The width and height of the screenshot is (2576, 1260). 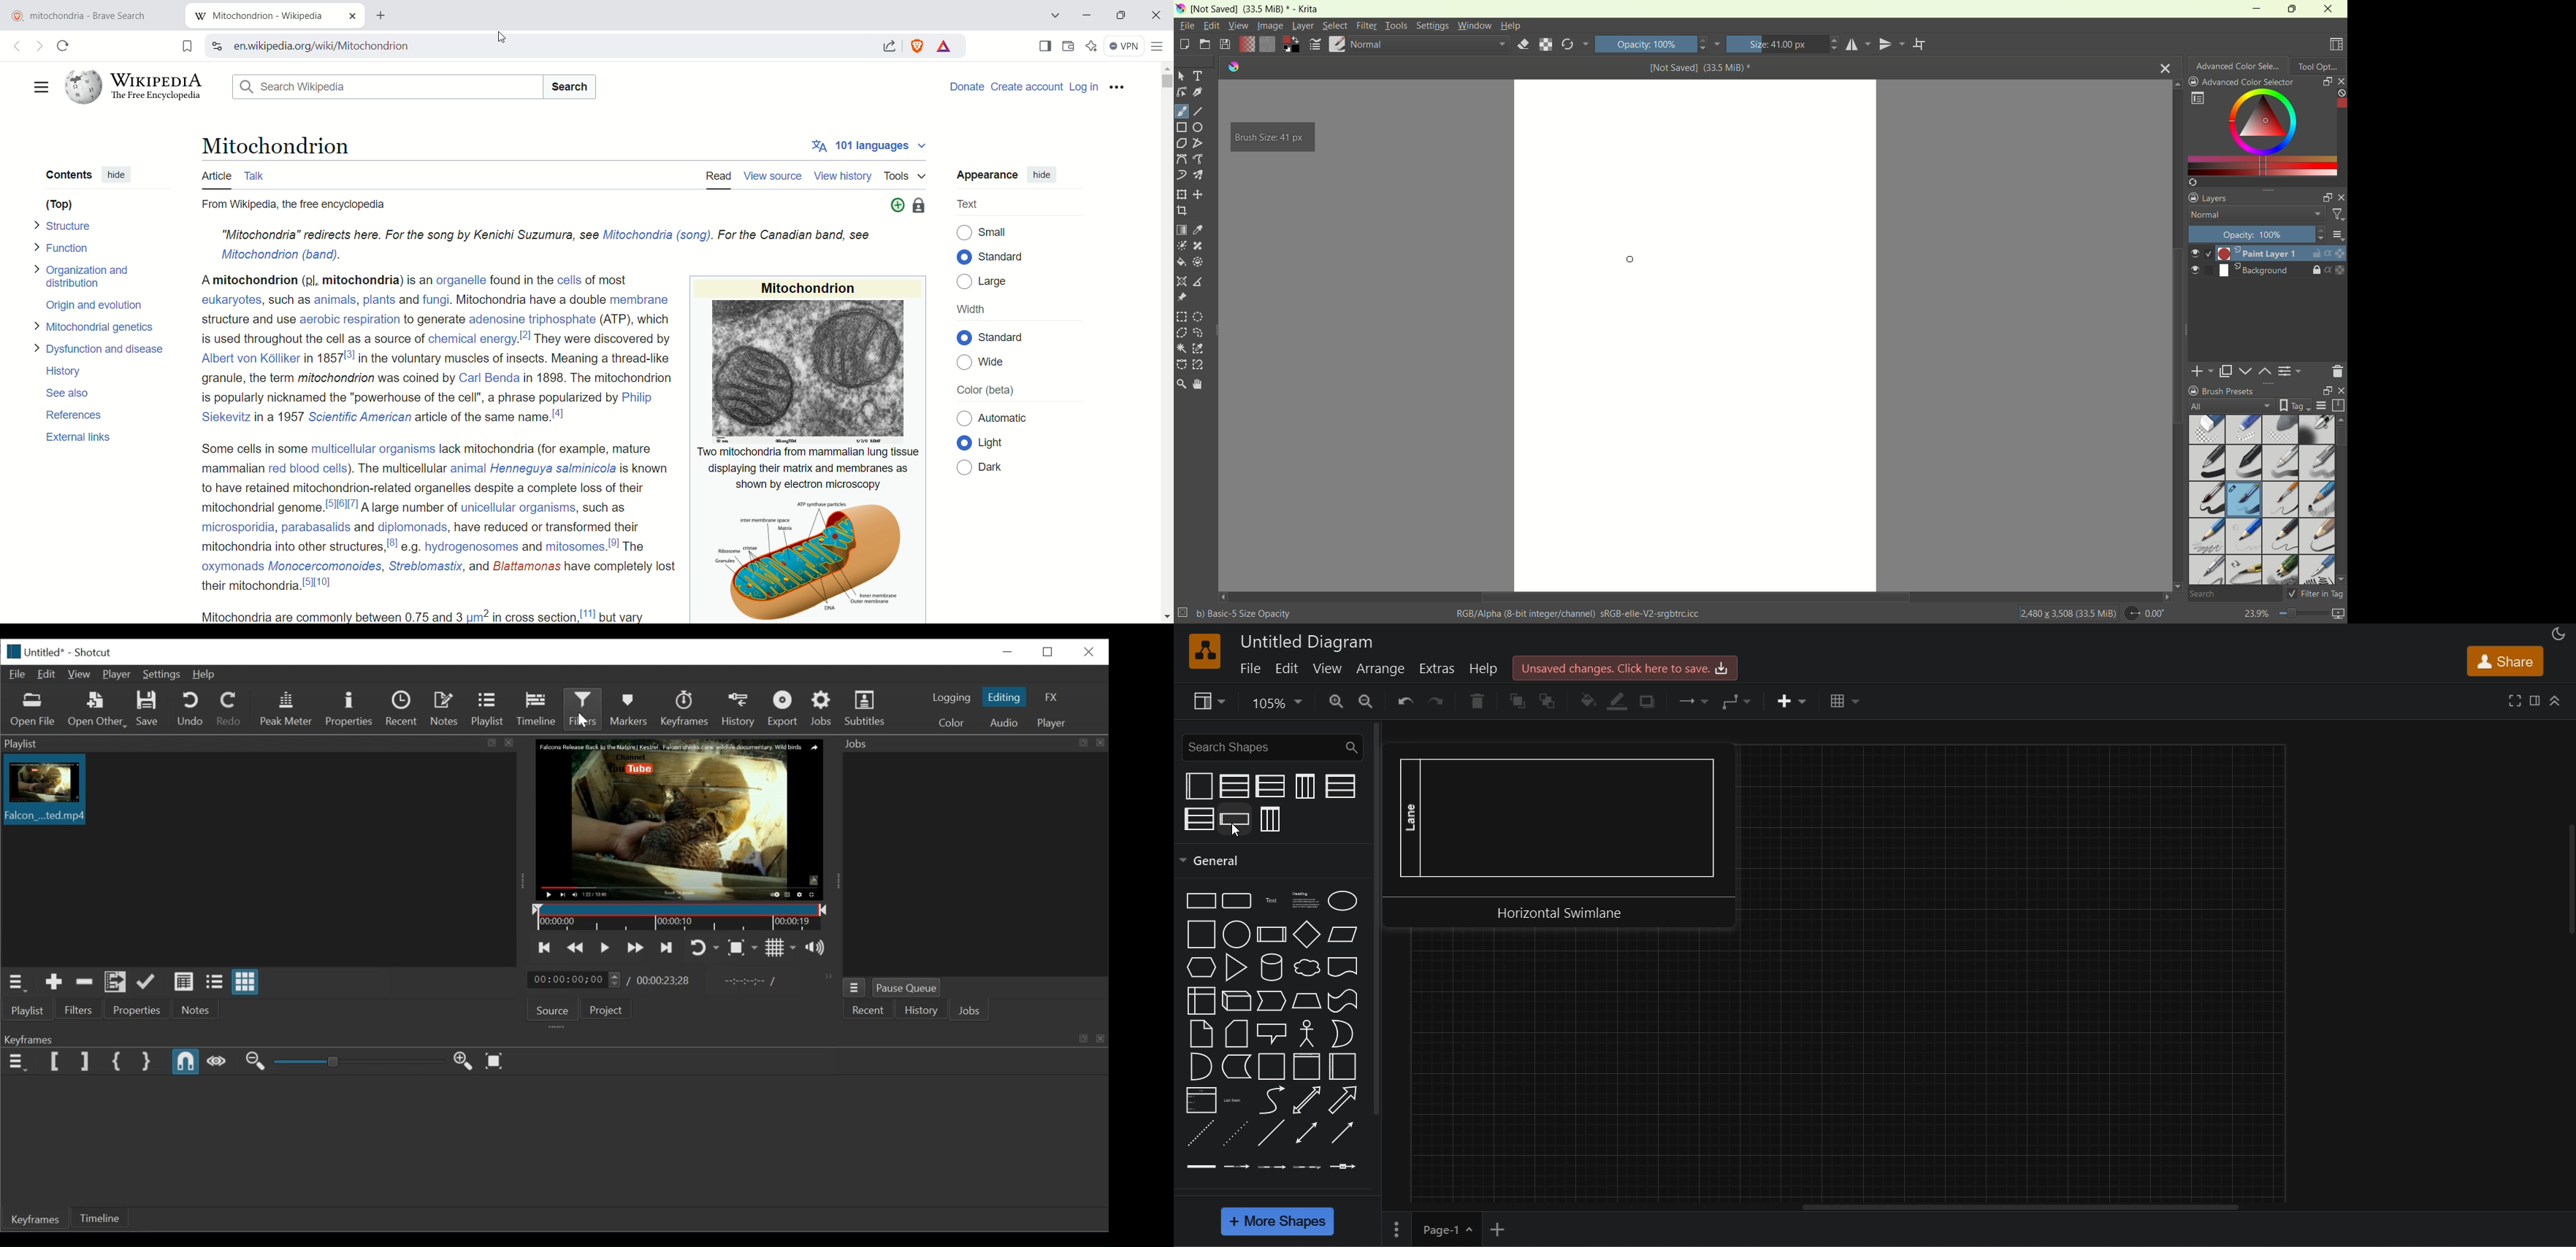 I want to click on Brush Size: 41 px, so click(x=1271, y=138).